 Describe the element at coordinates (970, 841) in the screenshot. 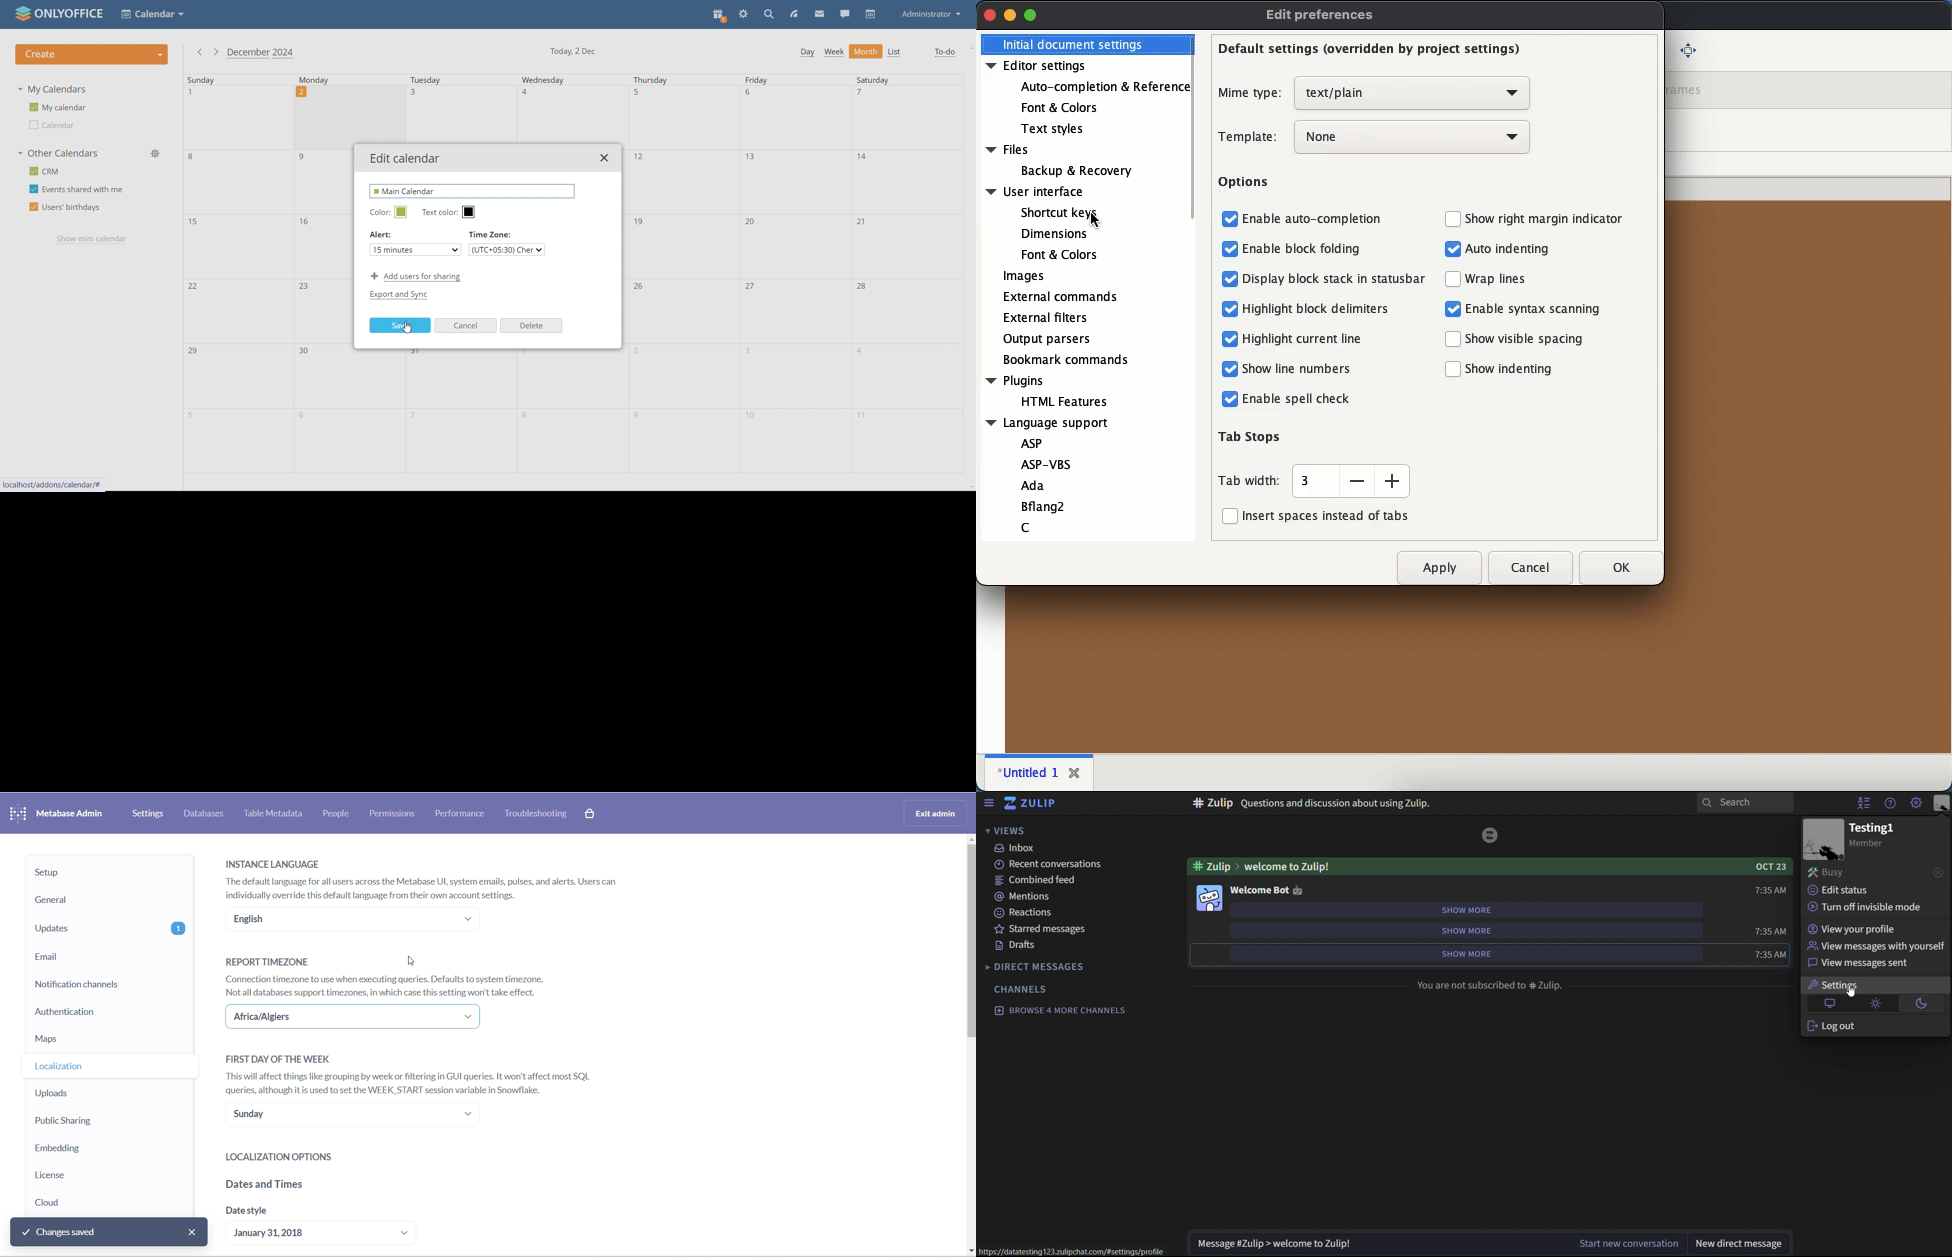

I see `move up button` at that location.